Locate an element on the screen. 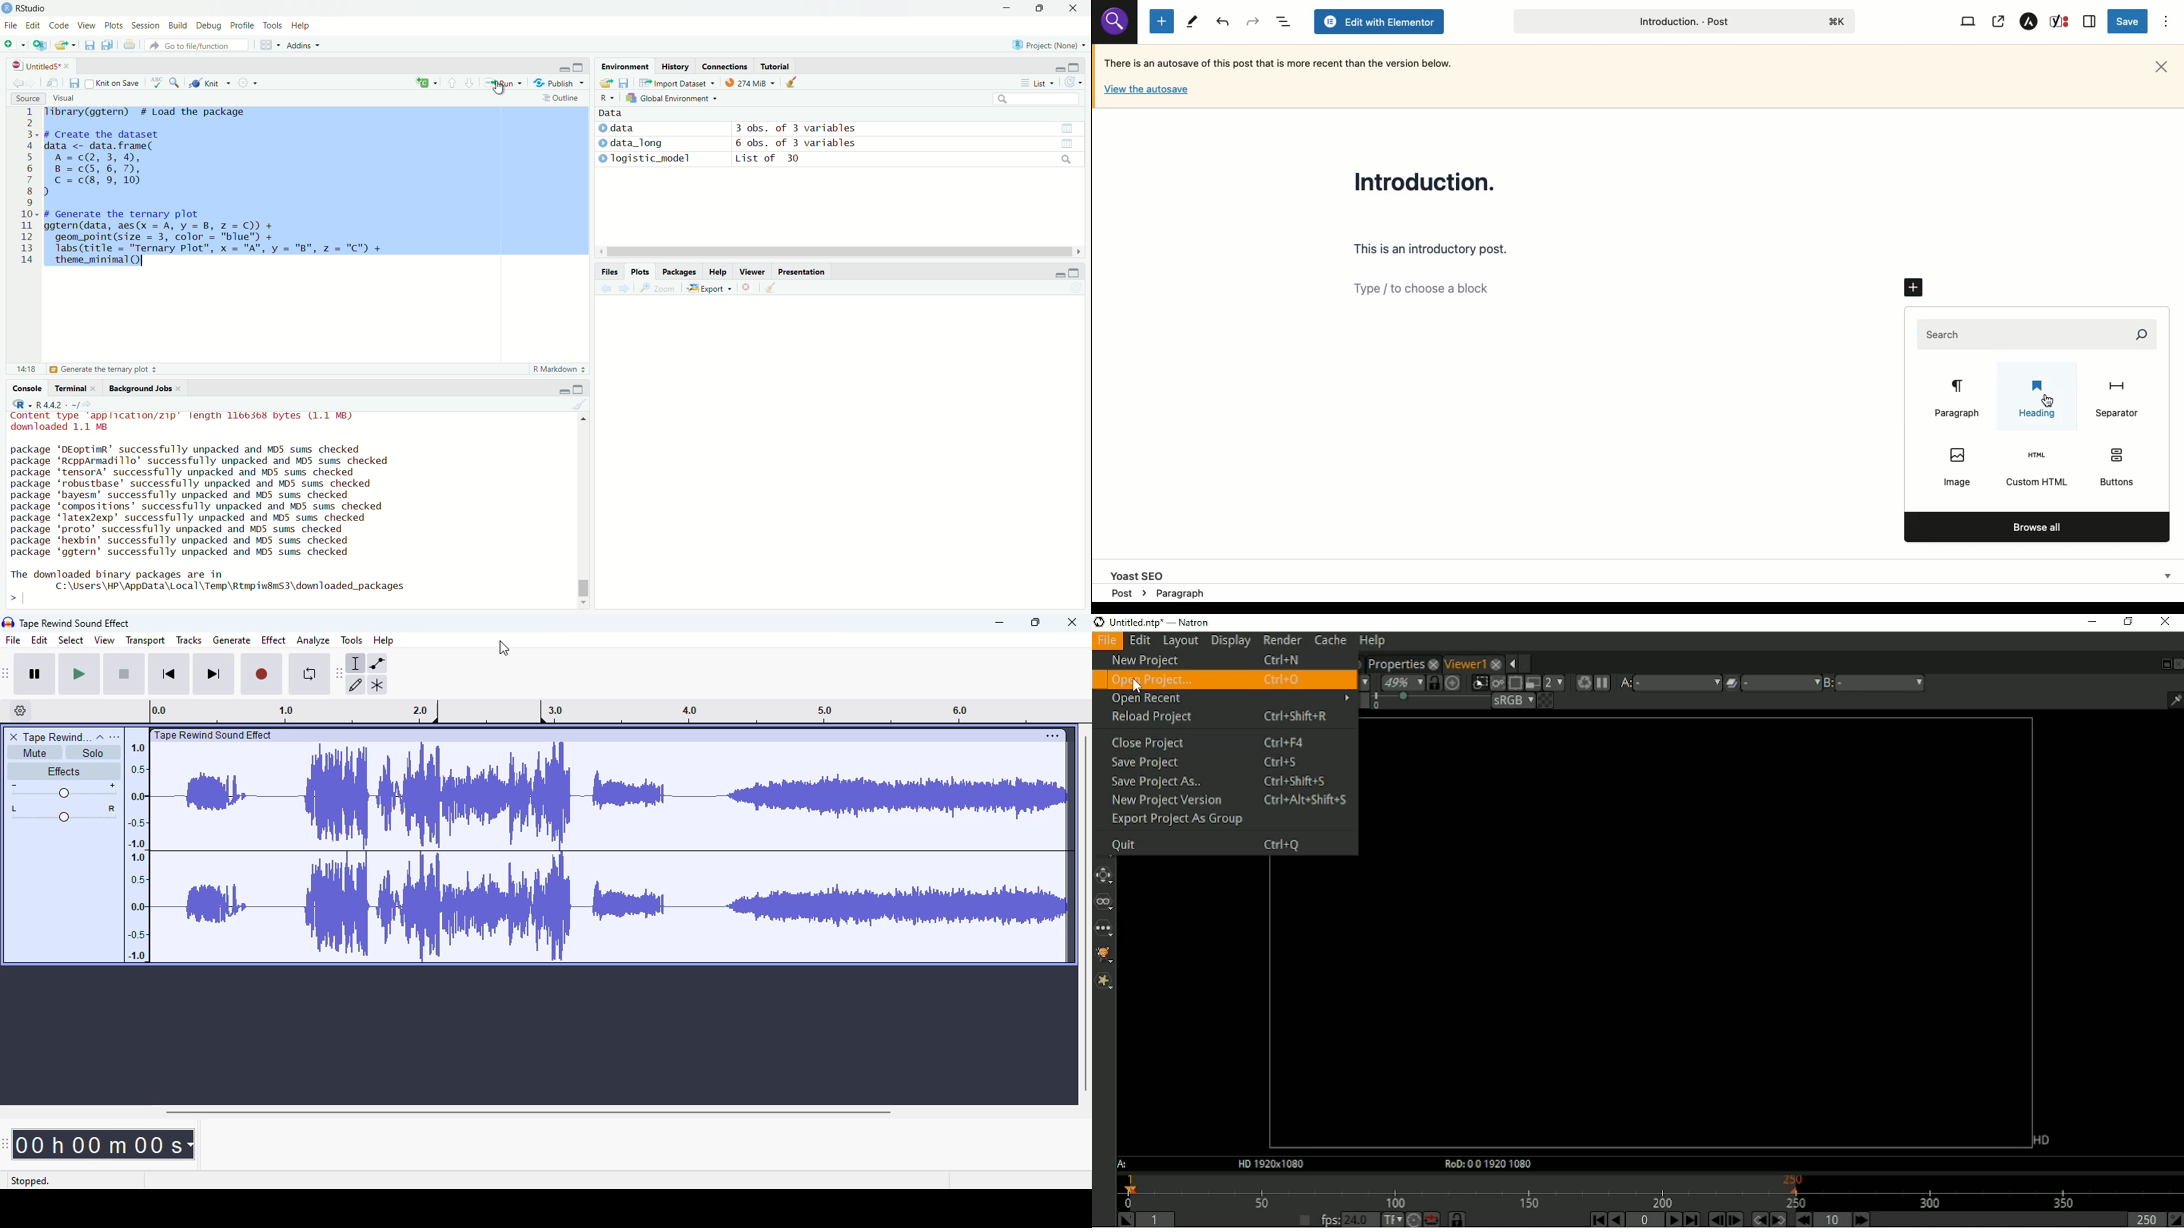 Image resolution: width=2184 pixels, height=1232 pixels. Plots is located at coordinates (112, 26).